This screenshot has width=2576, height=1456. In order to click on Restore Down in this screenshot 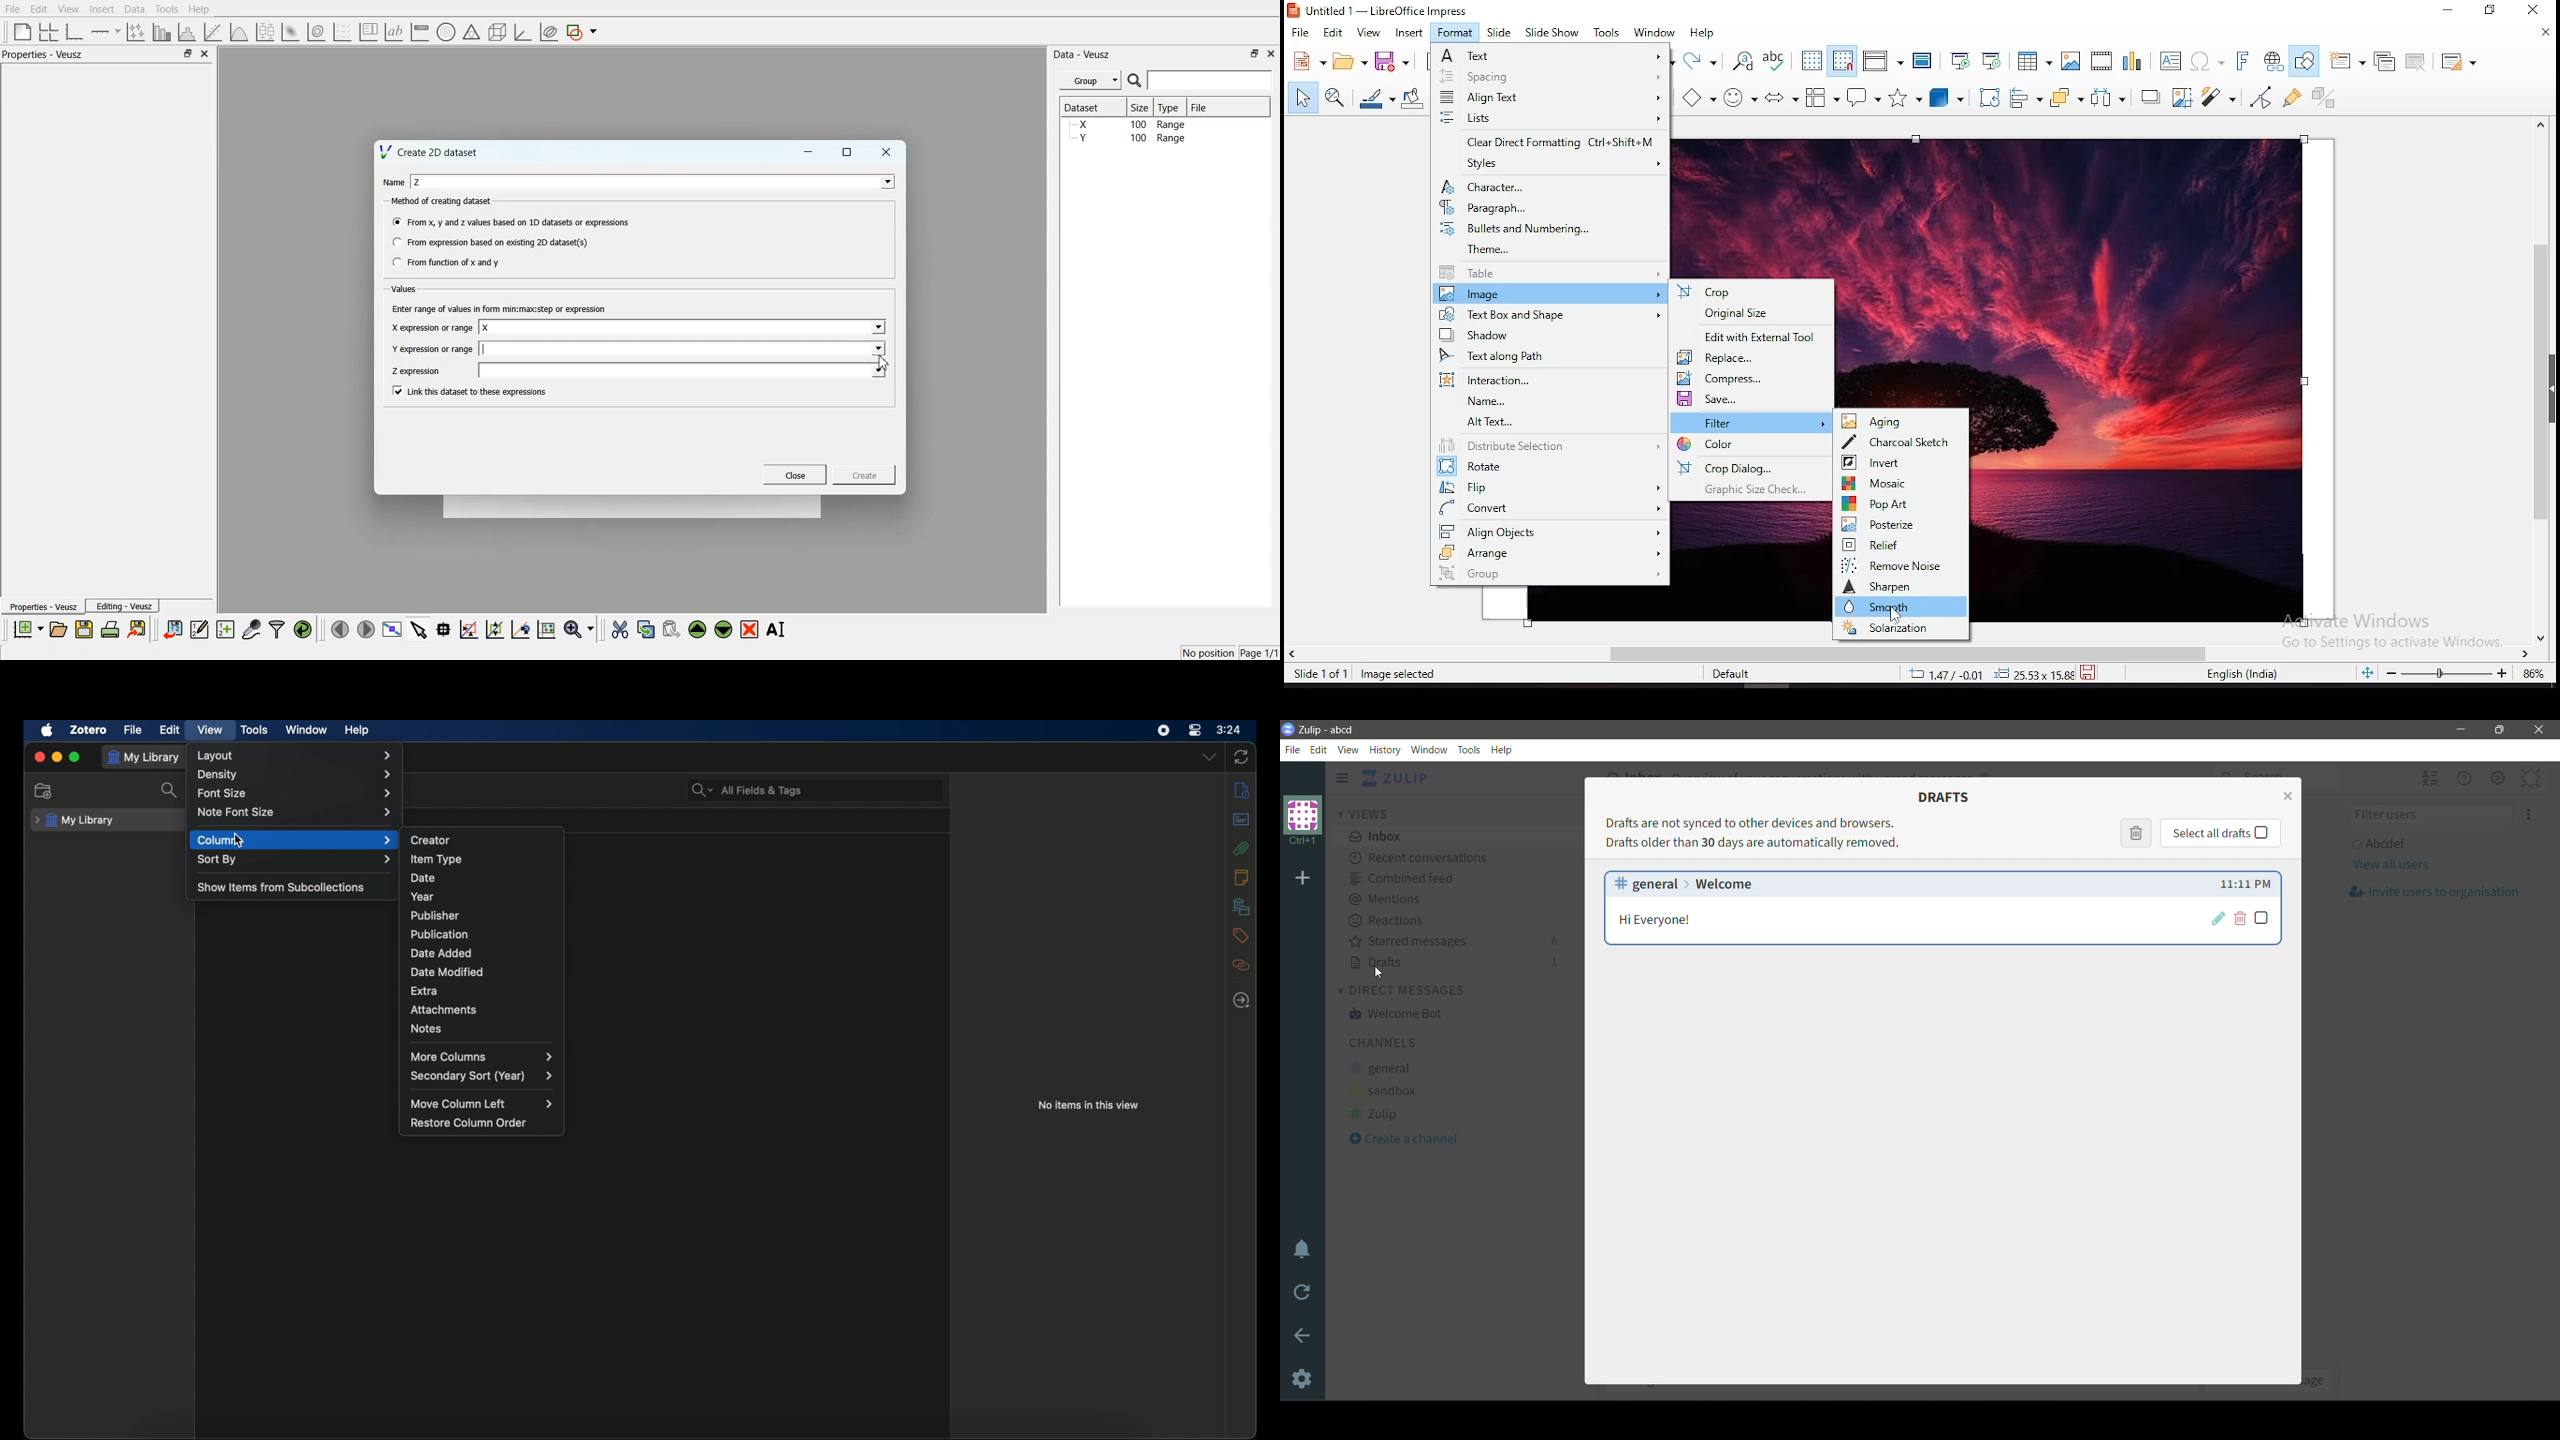, I will do `click(2499, 730)`.